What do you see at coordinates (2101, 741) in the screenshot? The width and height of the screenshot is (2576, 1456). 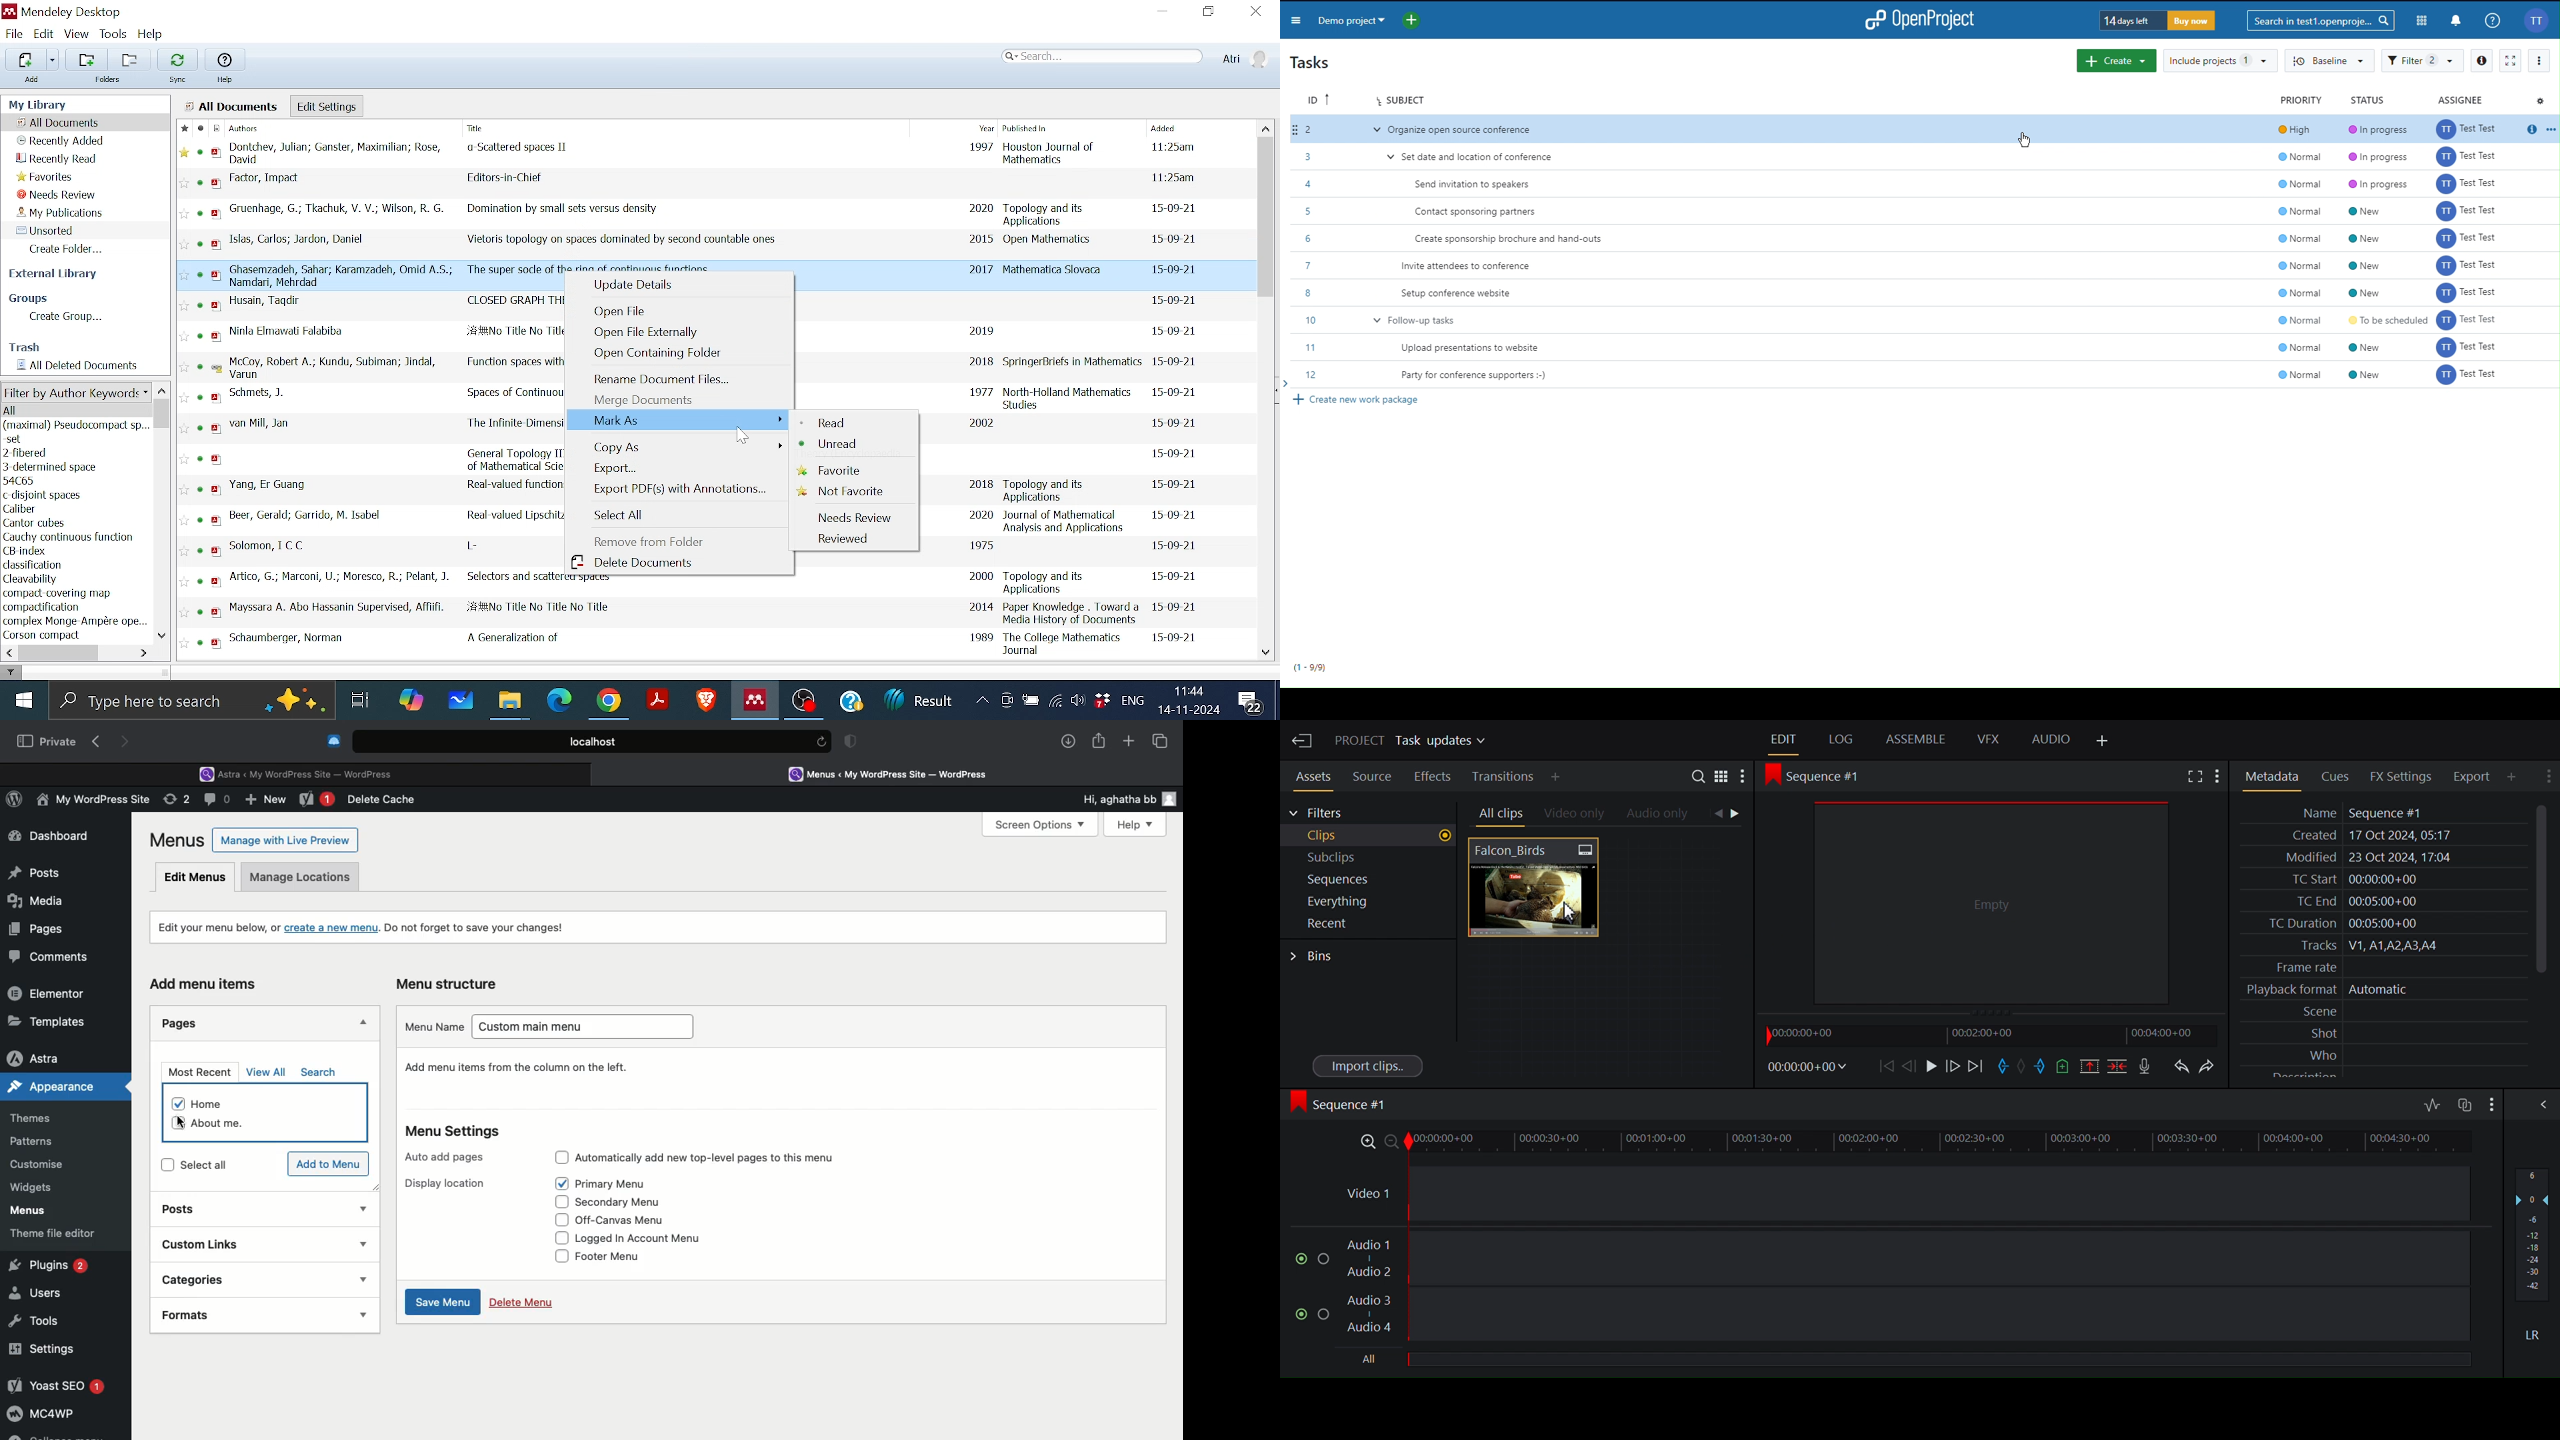 I see `Add Panel` at bounding box center [2101, 741].